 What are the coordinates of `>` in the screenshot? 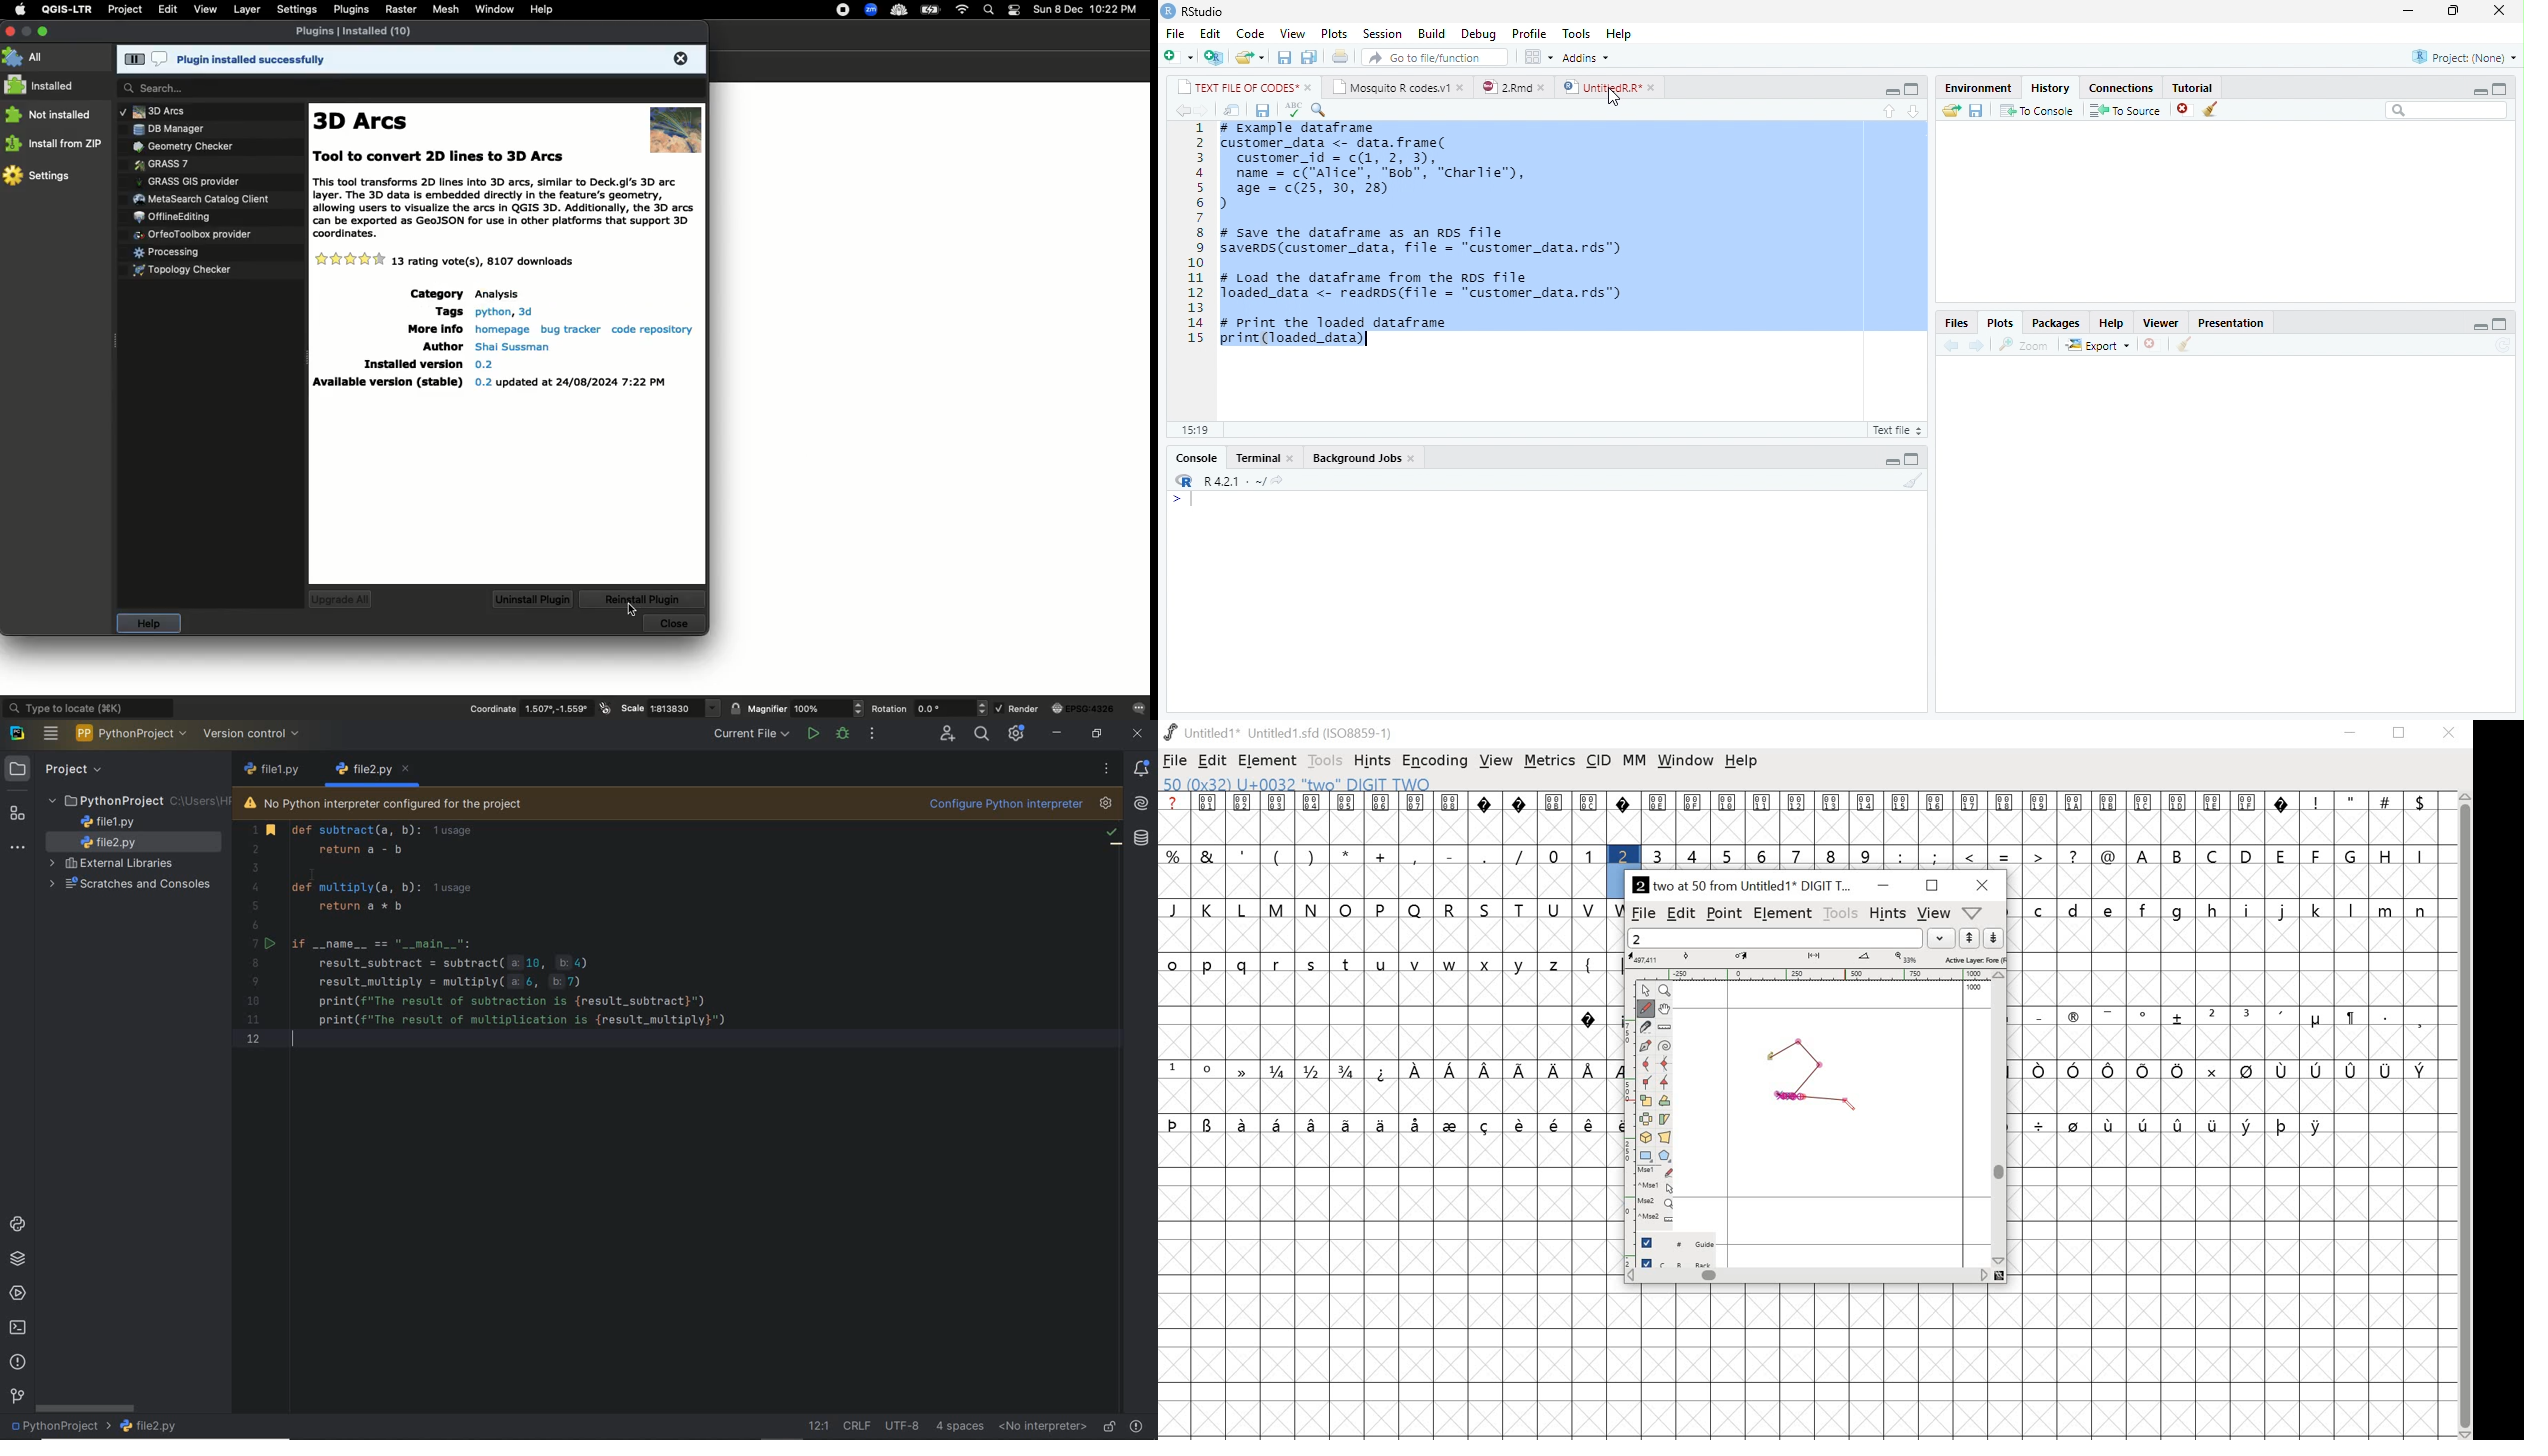 It's located at (1184, 499).